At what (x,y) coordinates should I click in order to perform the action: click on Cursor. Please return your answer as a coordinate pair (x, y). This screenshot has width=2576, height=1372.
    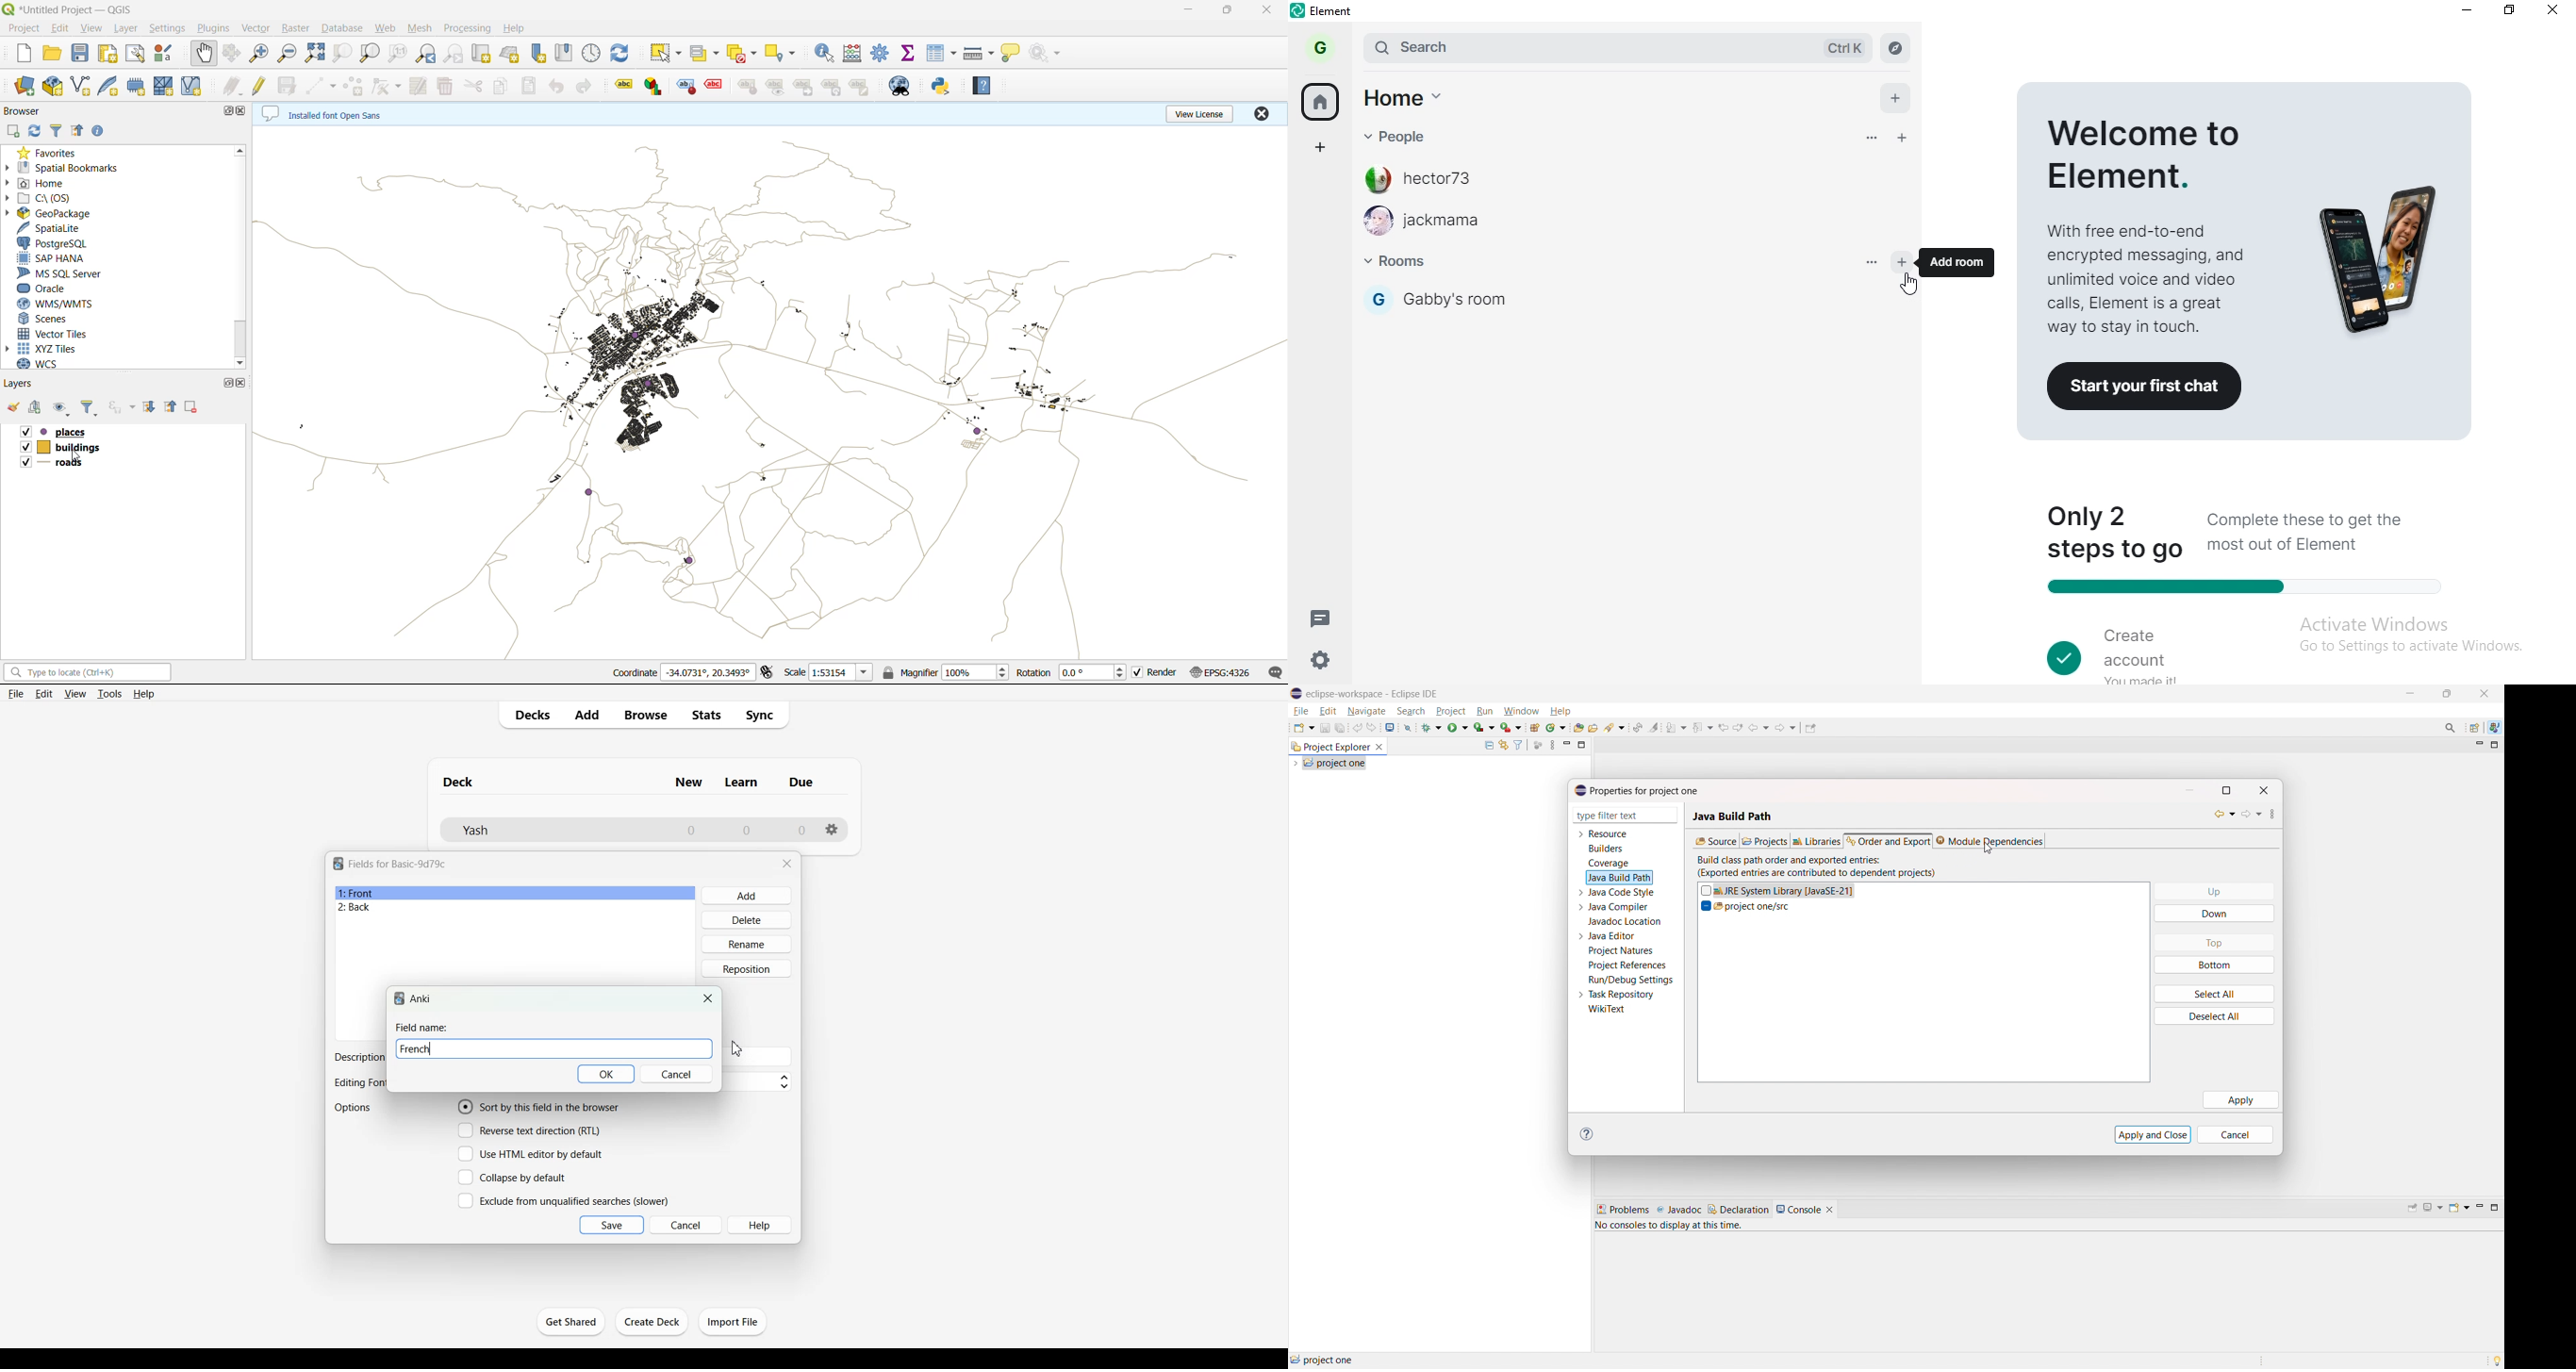
    Looking at the image, I should click on (737, 1049).